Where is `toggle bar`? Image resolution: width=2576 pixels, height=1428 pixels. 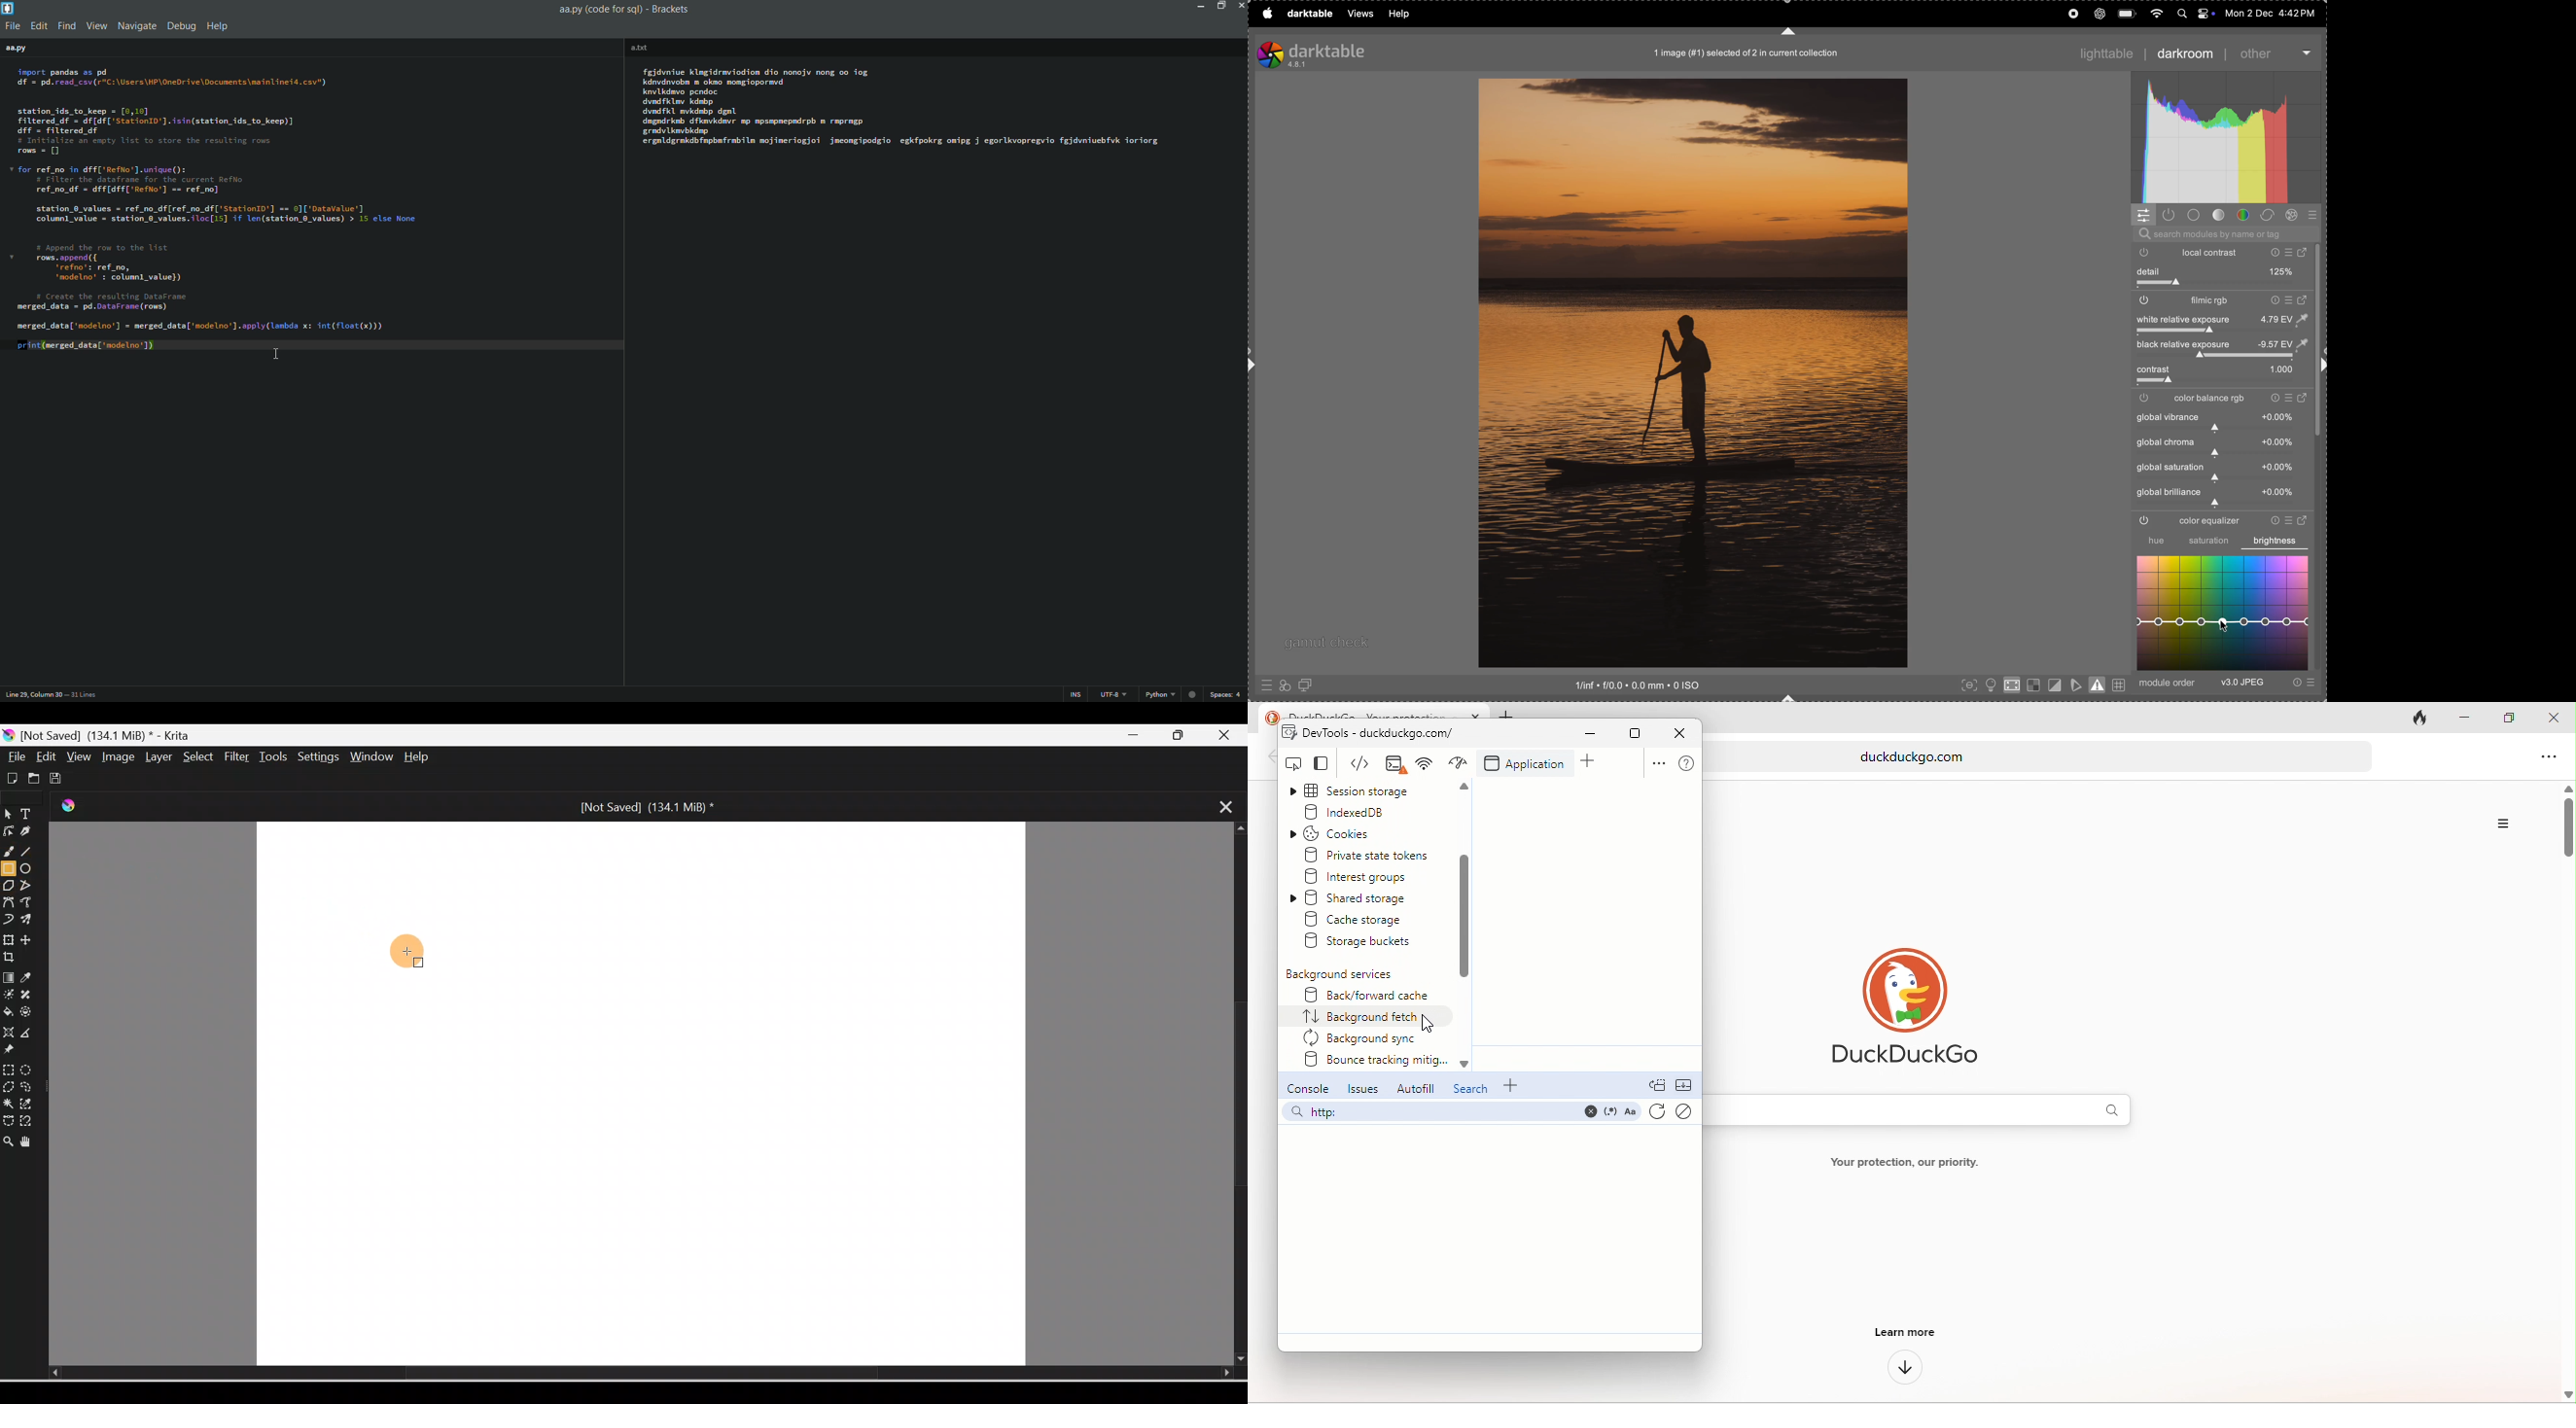
toggle bar is located at coordinates (2222, 382).